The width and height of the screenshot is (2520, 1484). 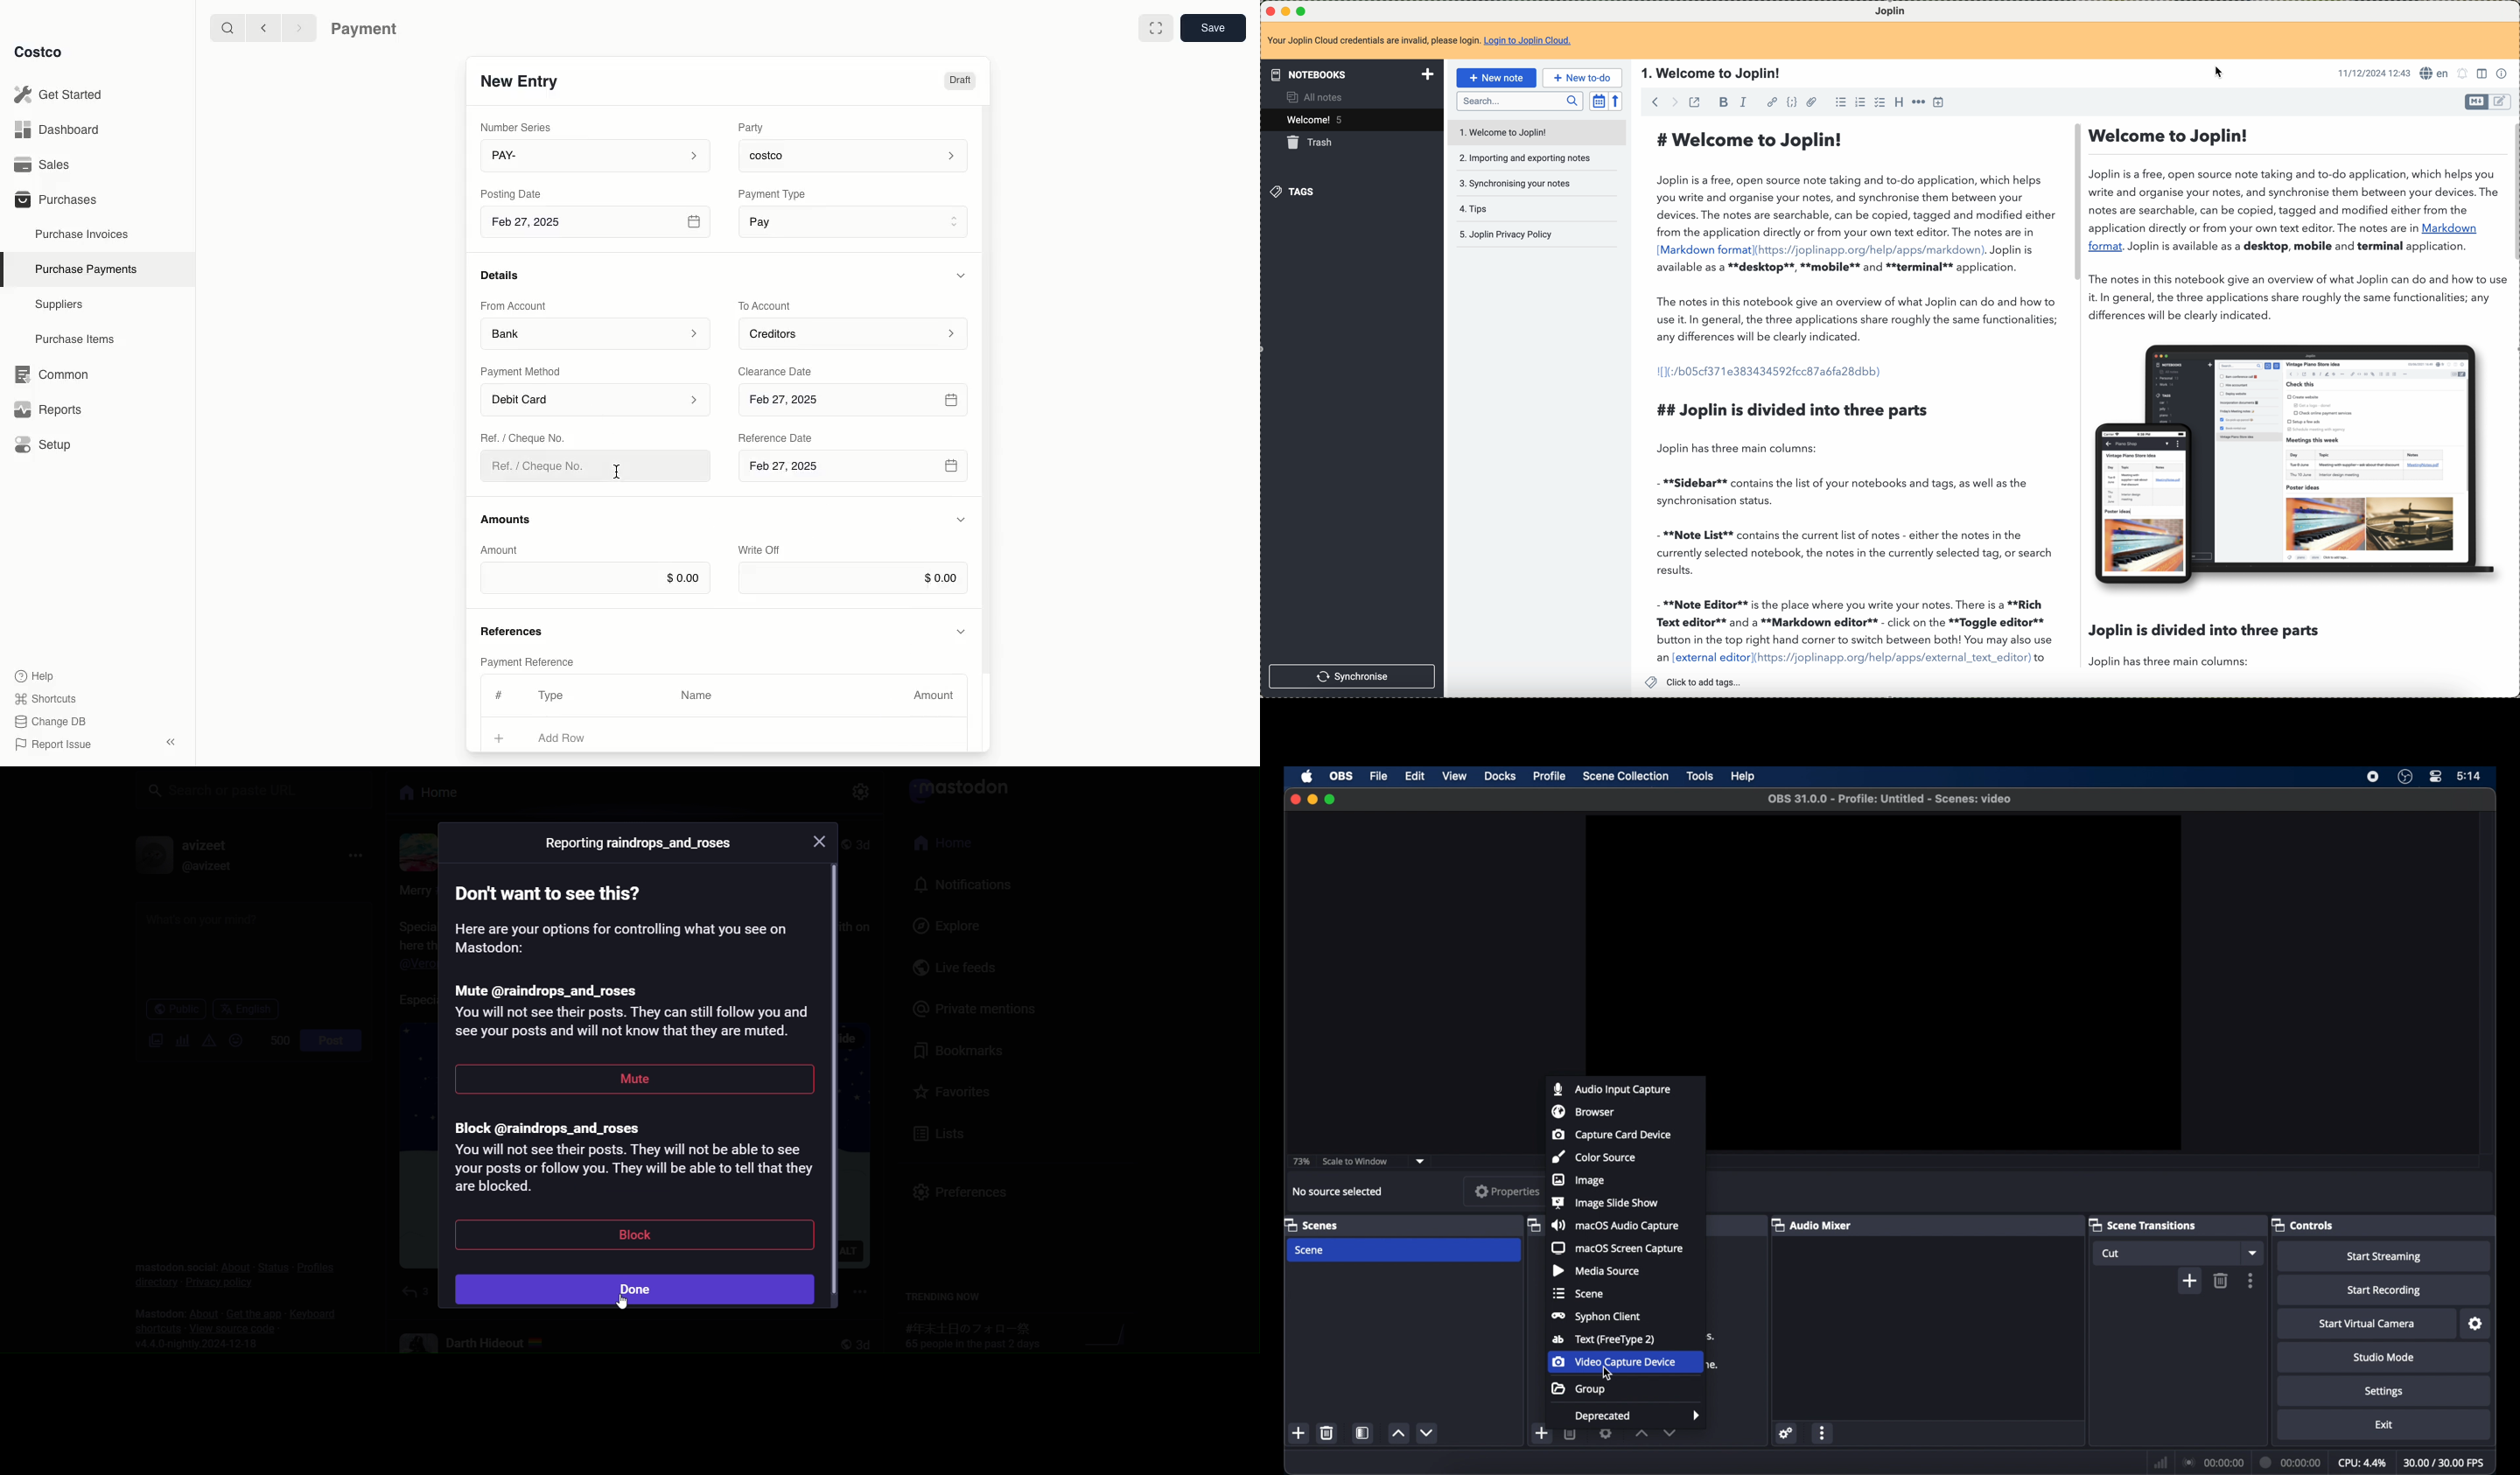 I want to click on Ref. / Cheque No., so click(x=545, y=466).